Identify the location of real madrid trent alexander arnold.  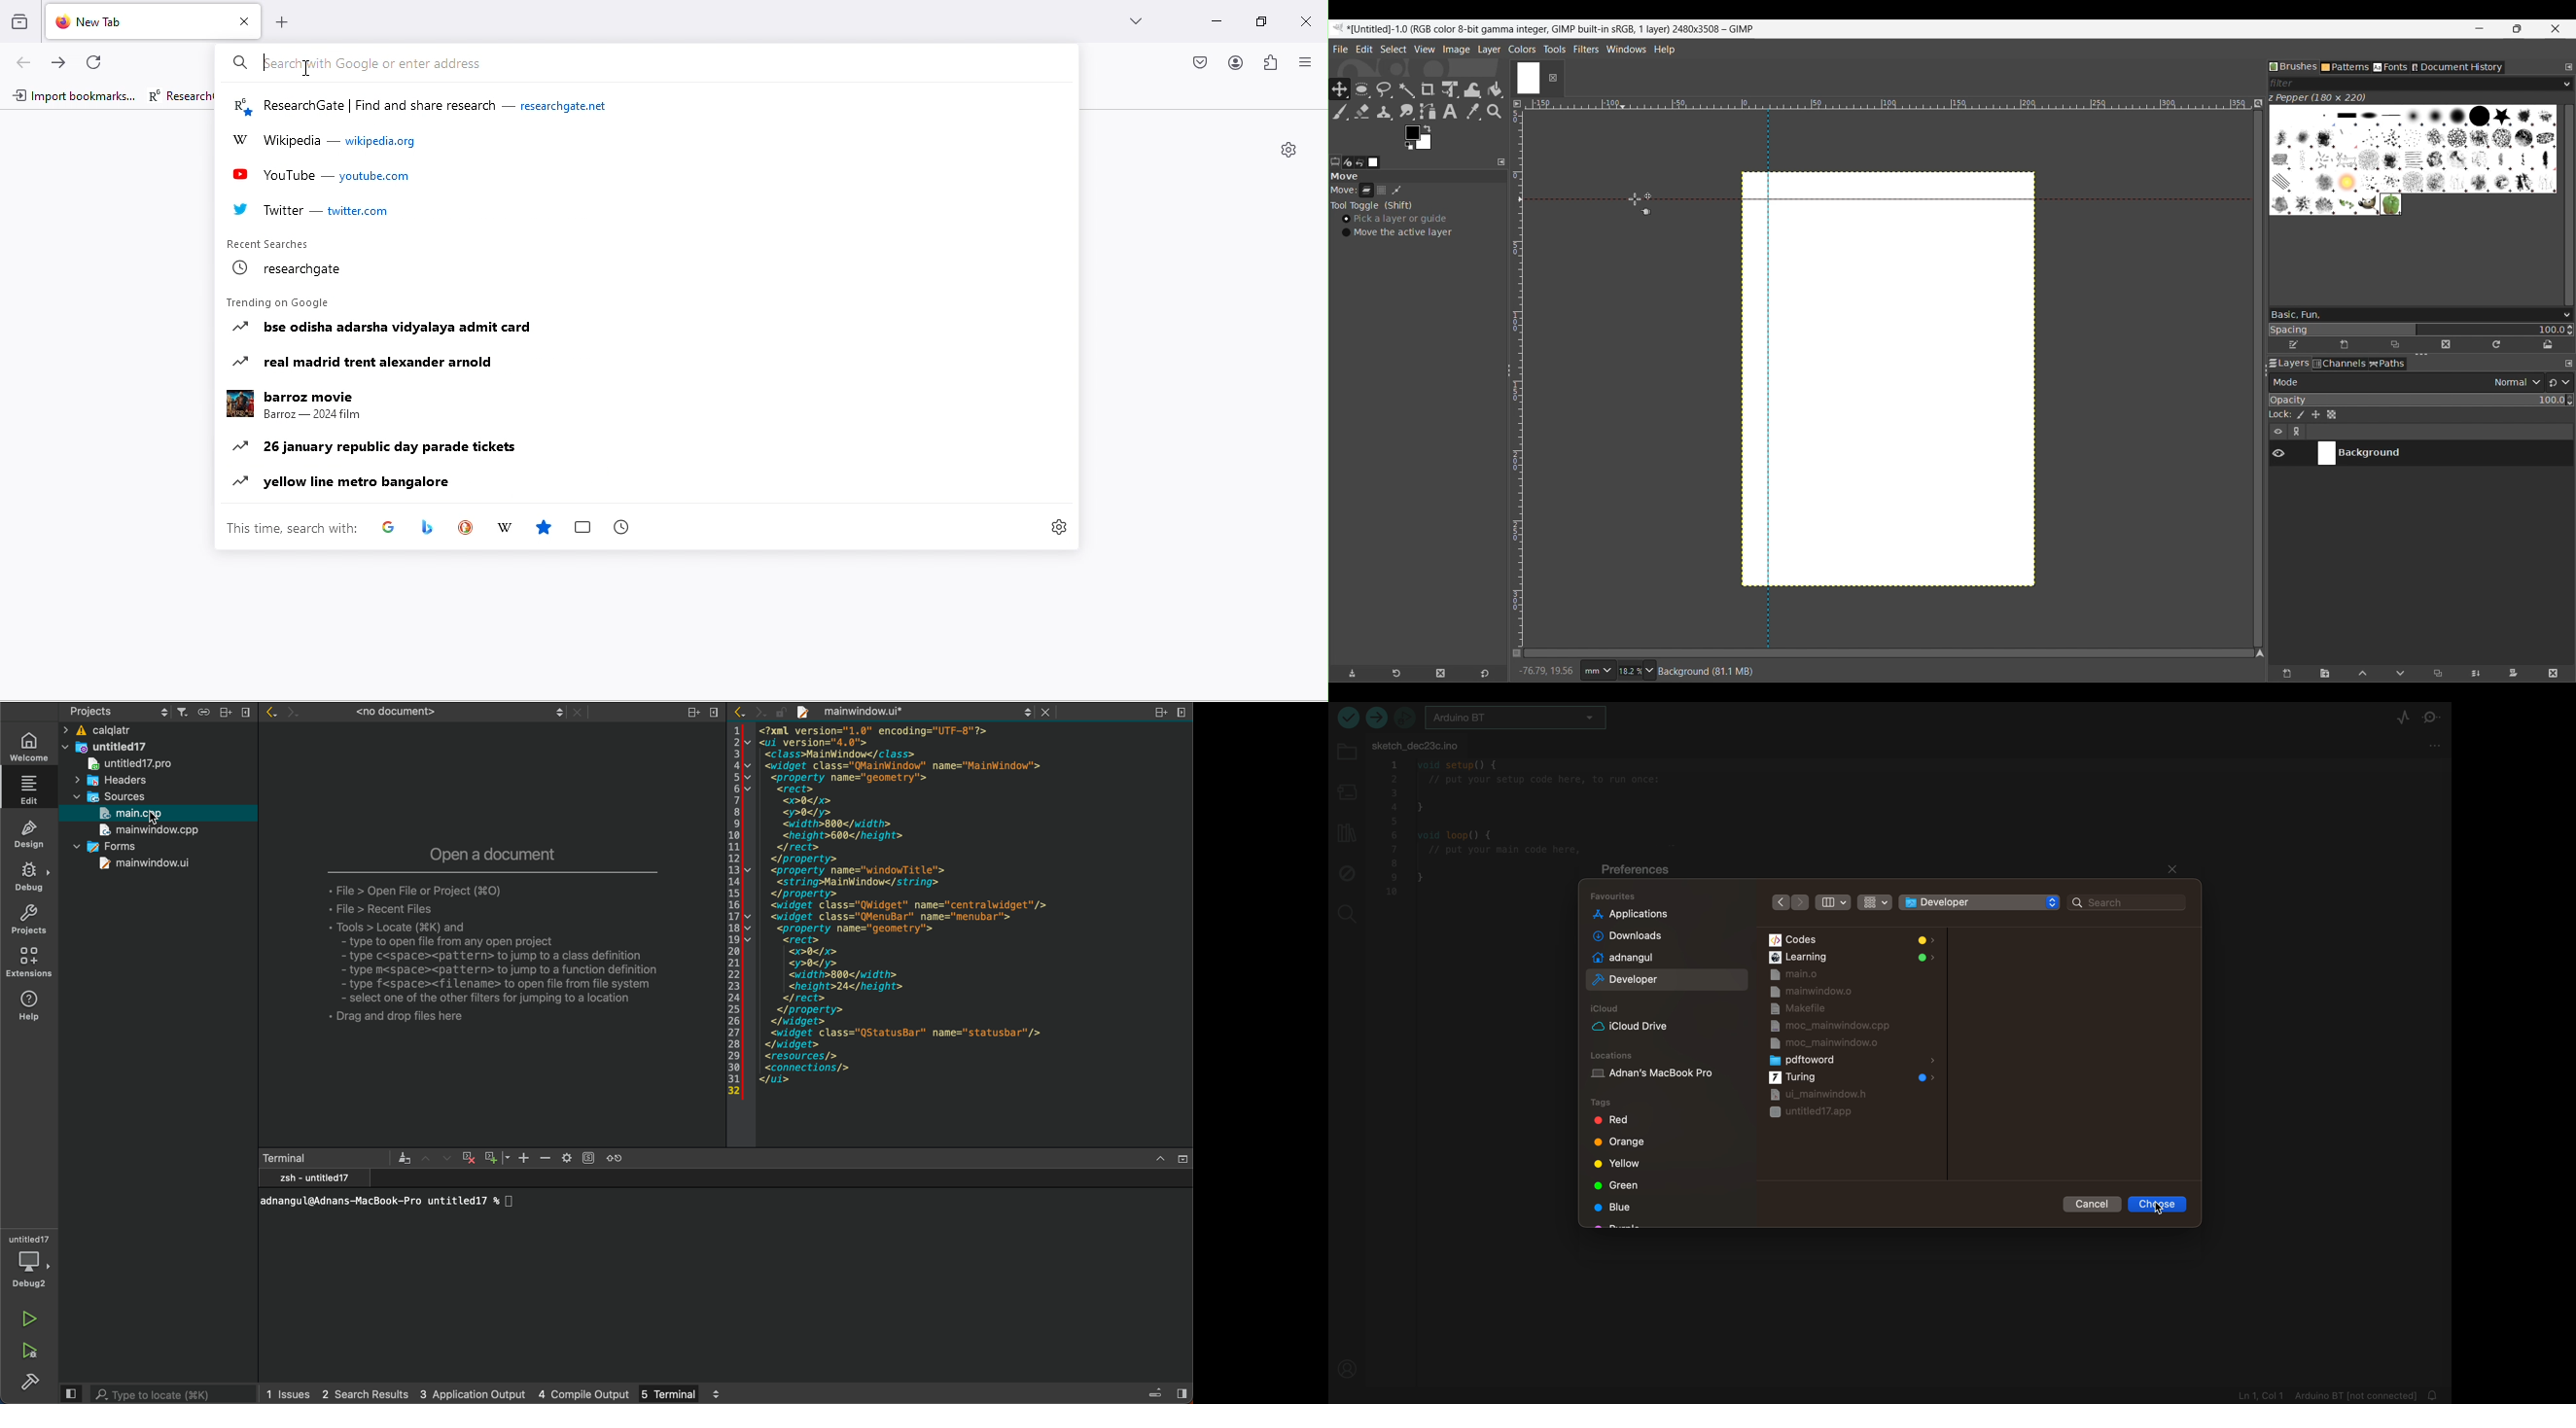
(364, 363).